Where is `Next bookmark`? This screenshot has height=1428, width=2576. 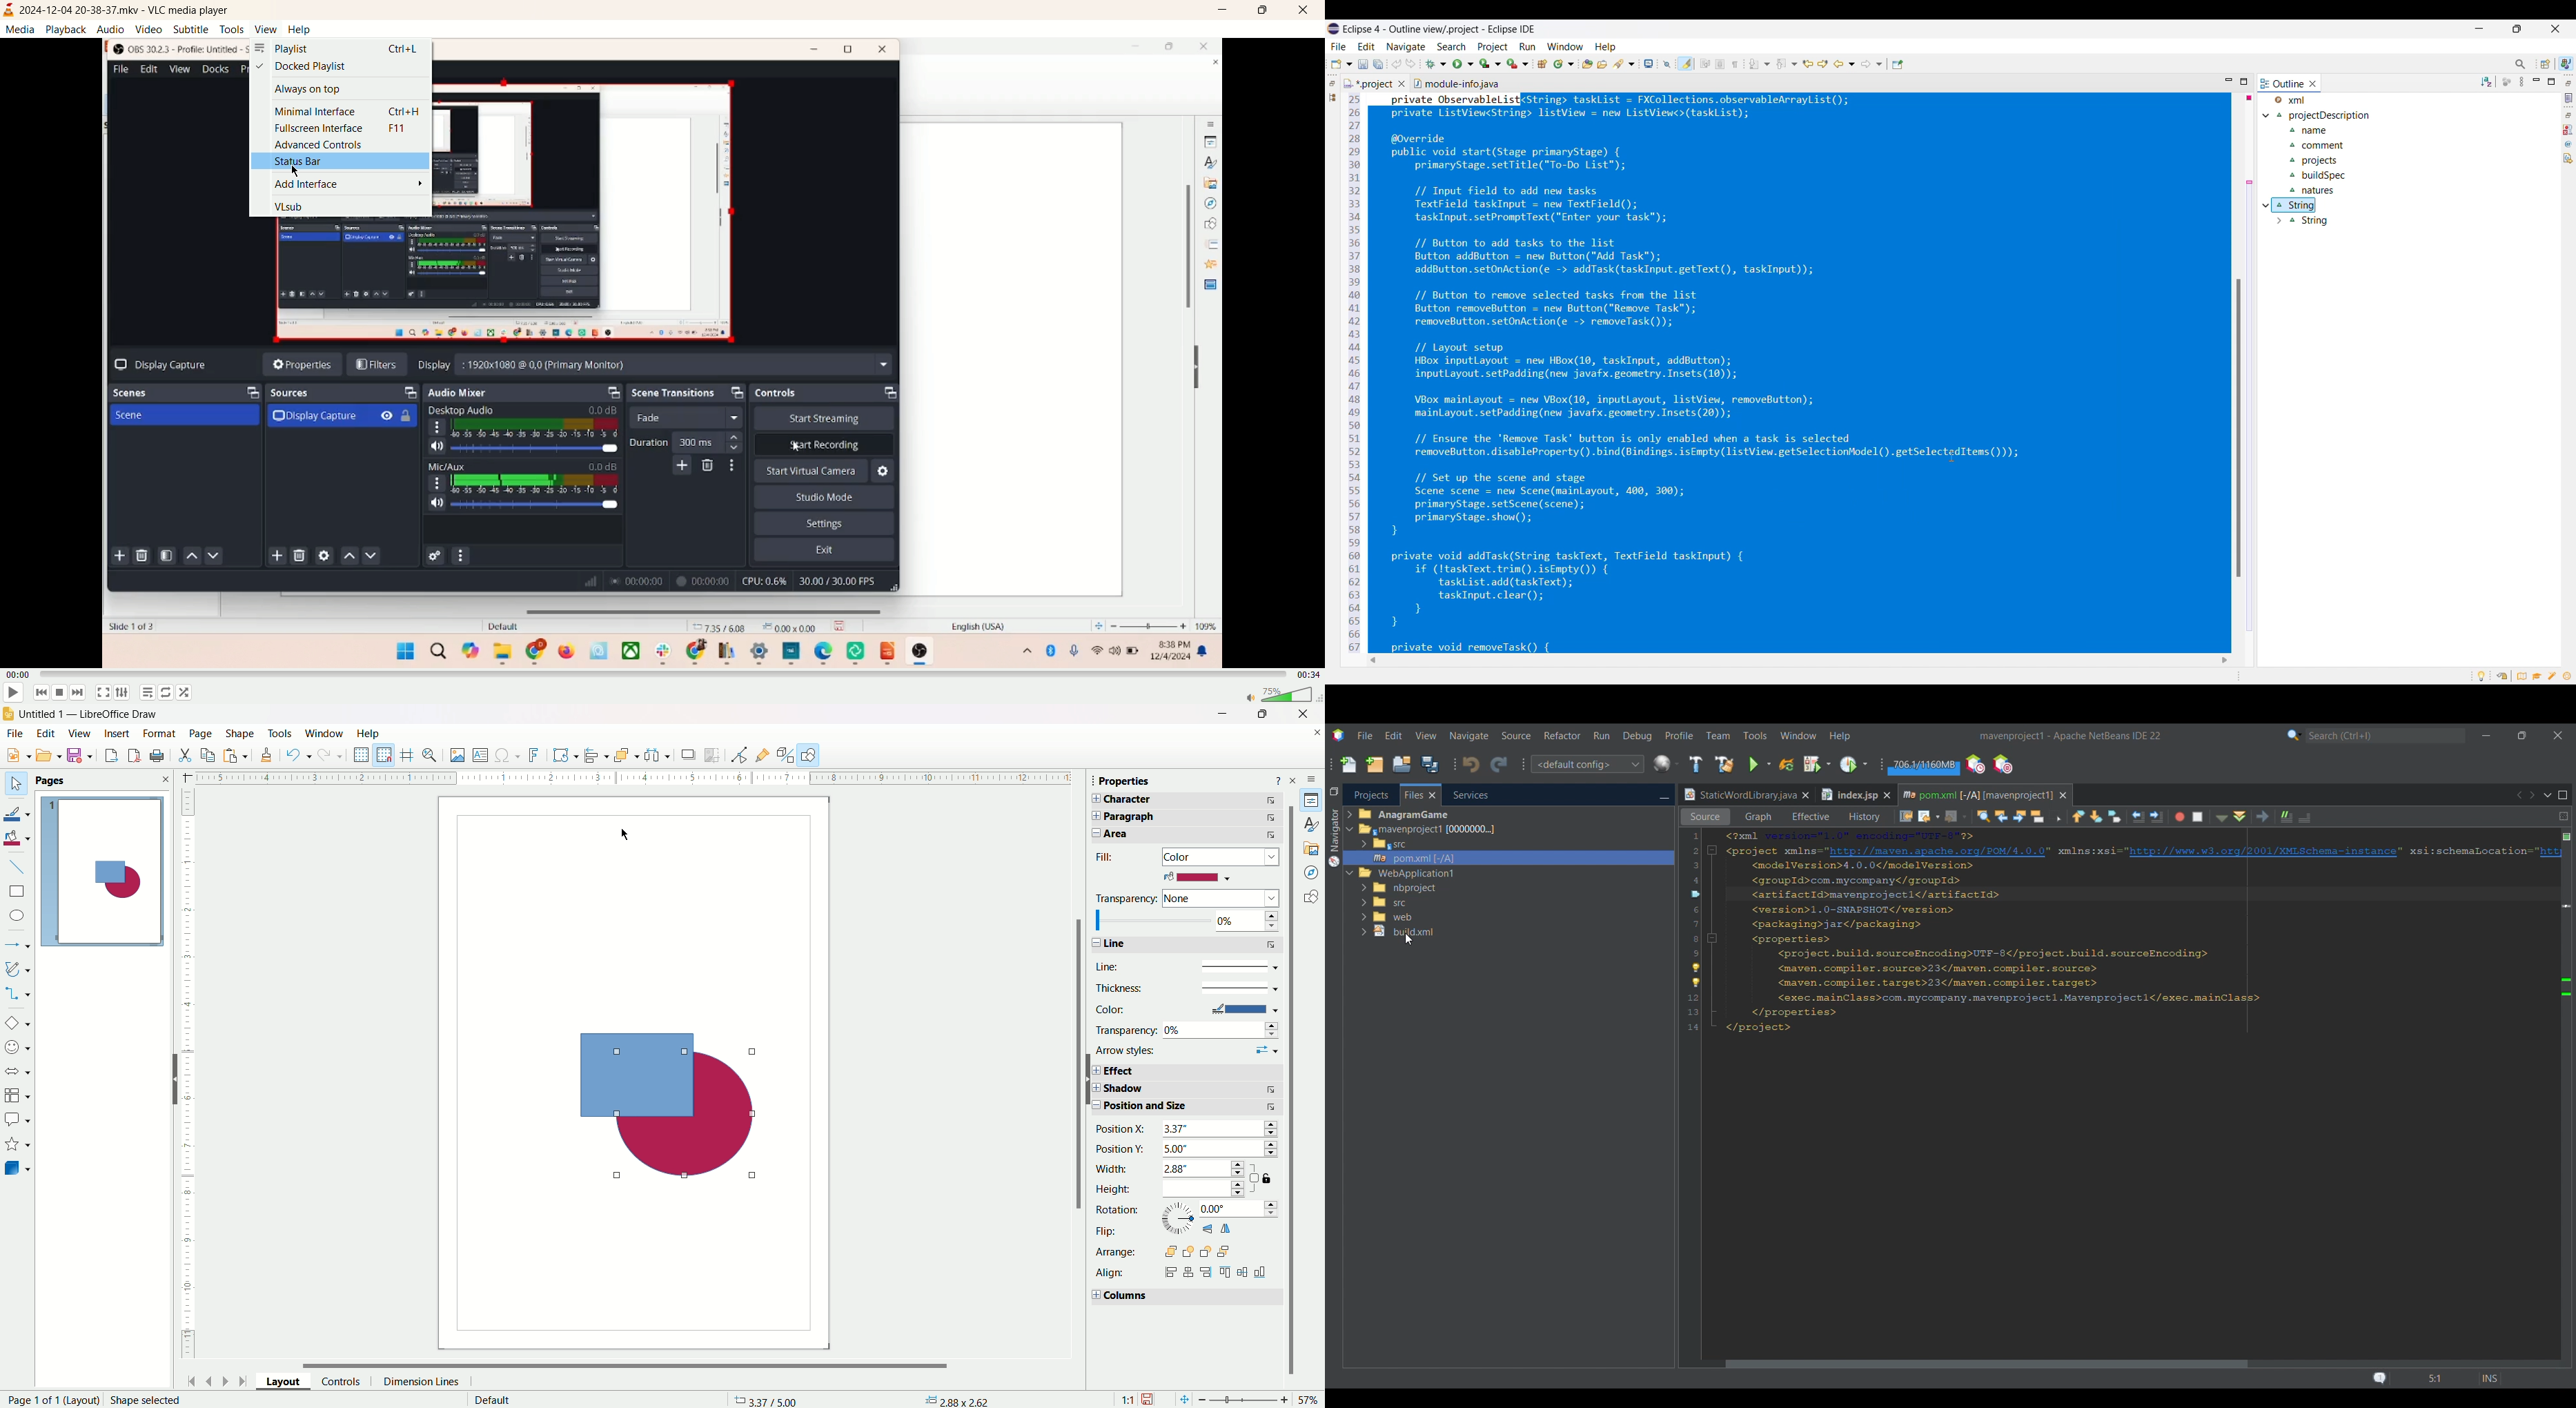
Next bookmark is located at coordinates (2098, 816).